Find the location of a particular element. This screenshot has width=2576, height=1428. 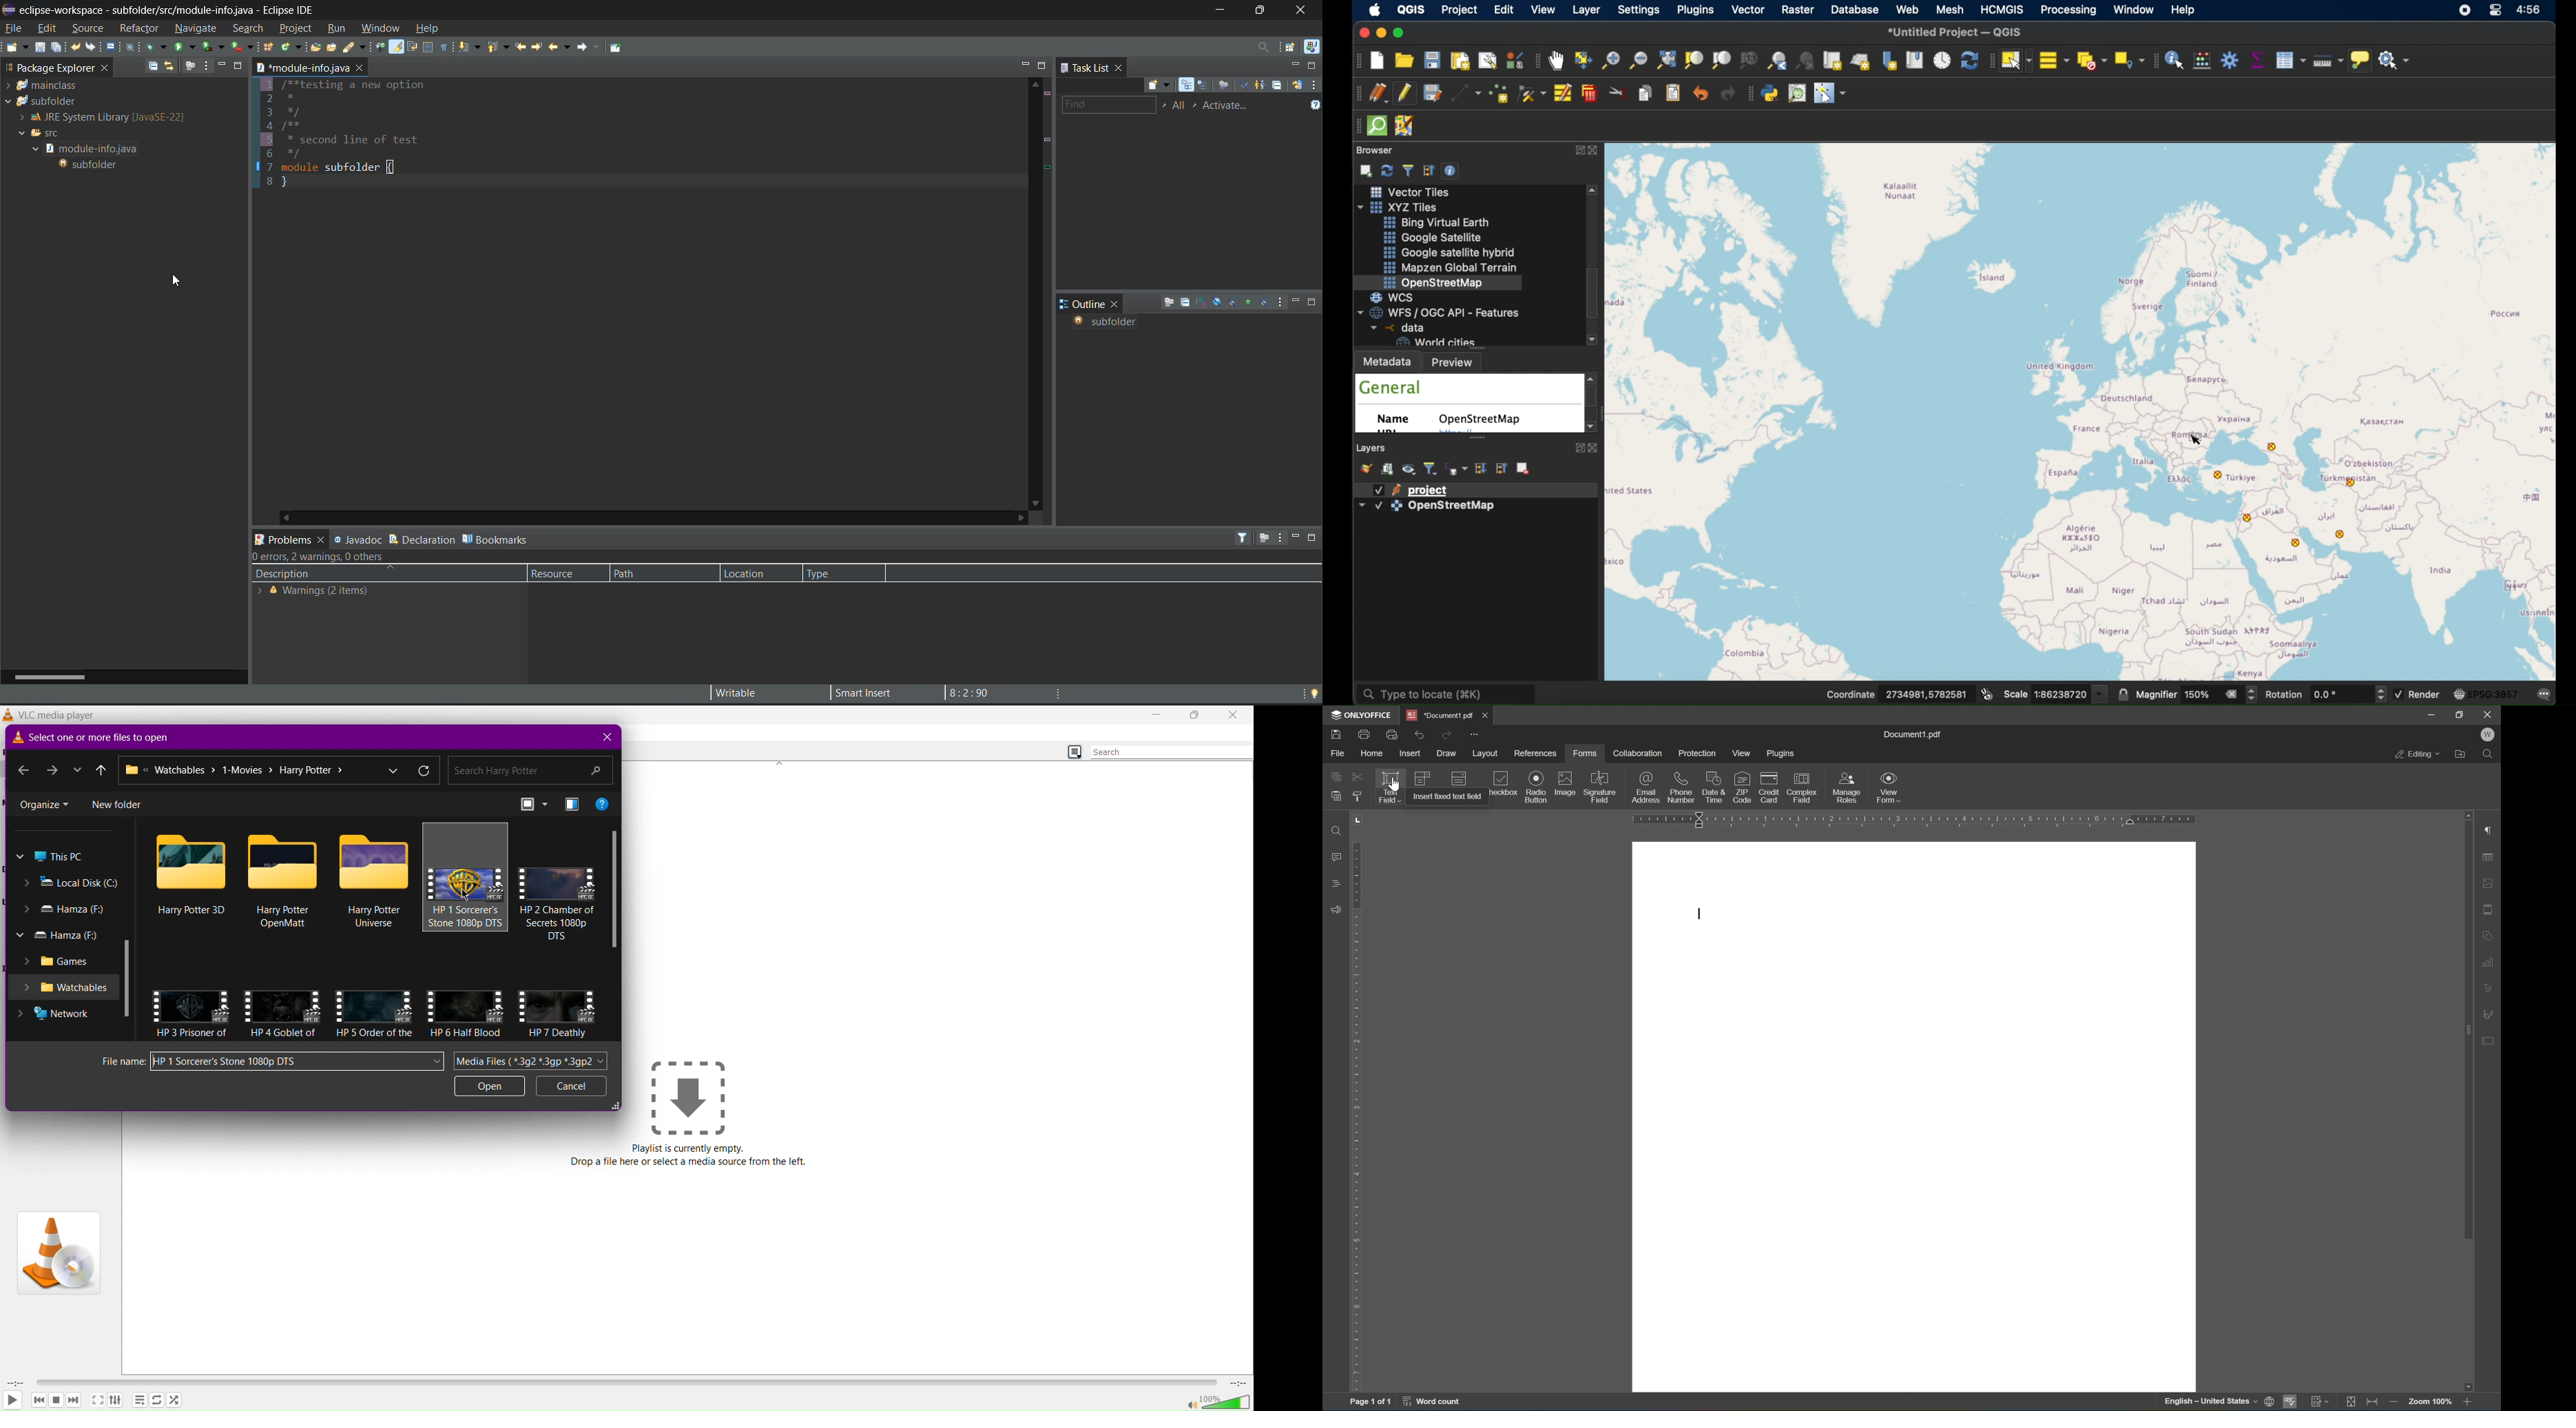

link with editor is located at coordinates (171, 66).